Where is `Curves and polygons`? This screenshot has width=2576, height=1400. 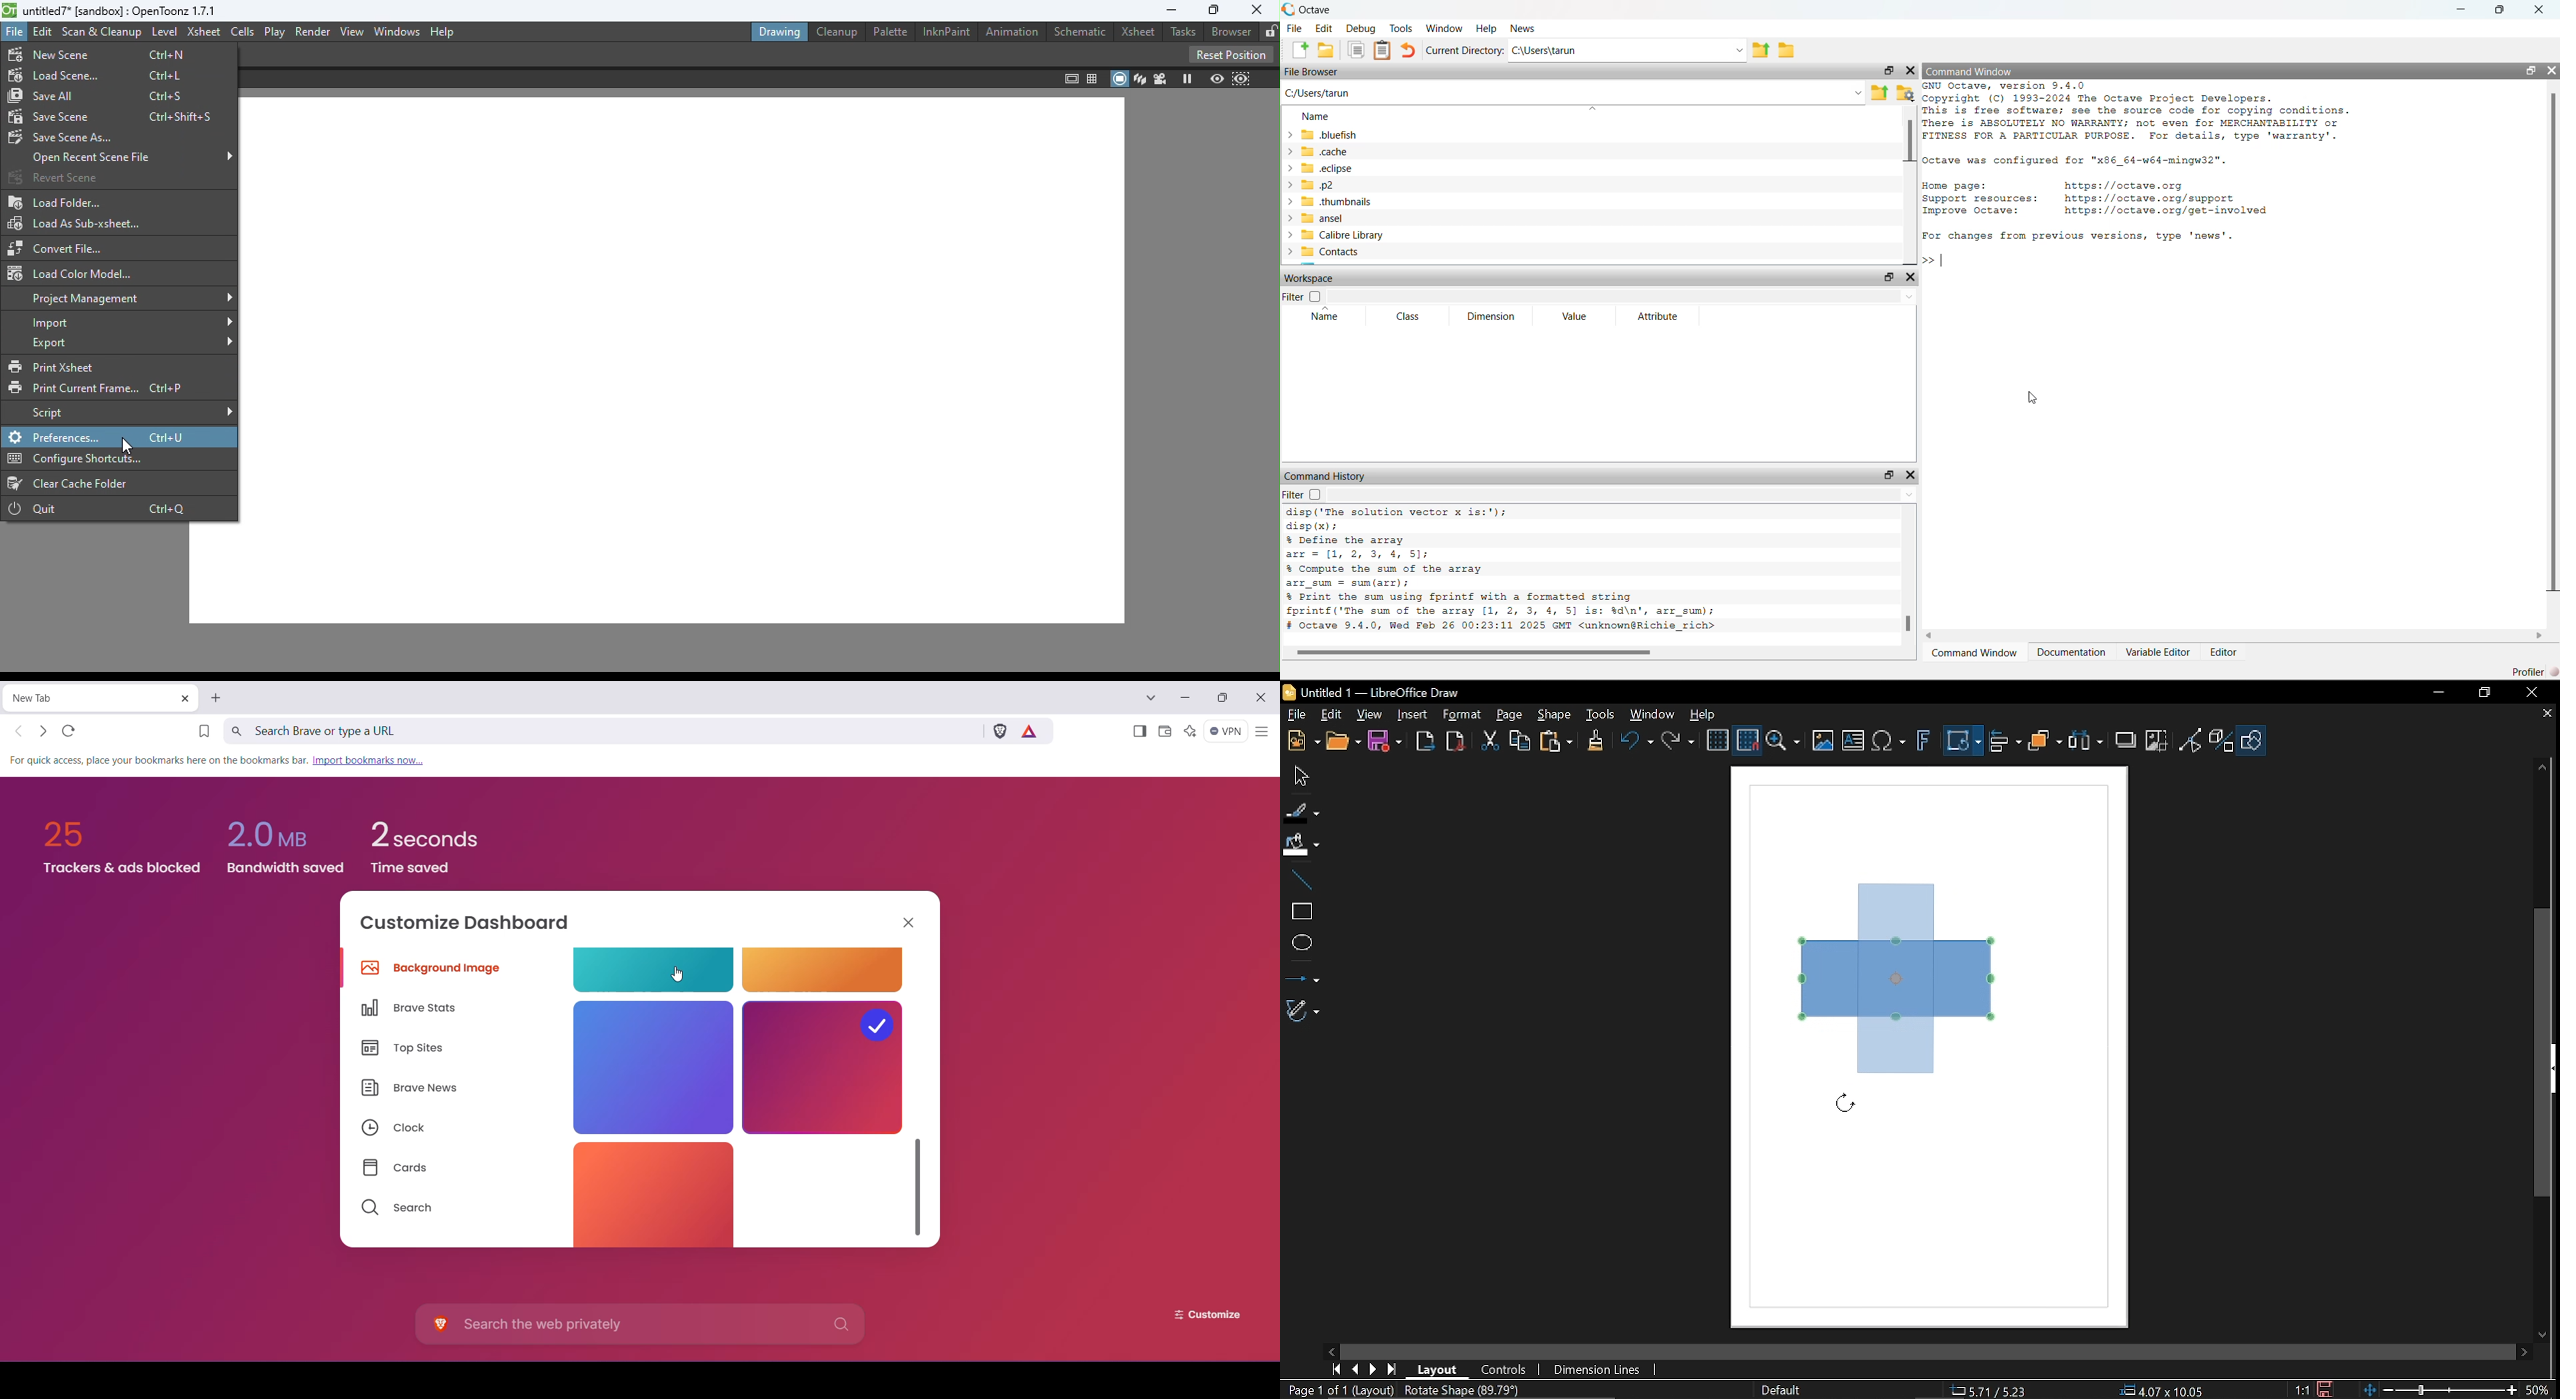 Curves and polygons is located at coordinates (1303, 1010).